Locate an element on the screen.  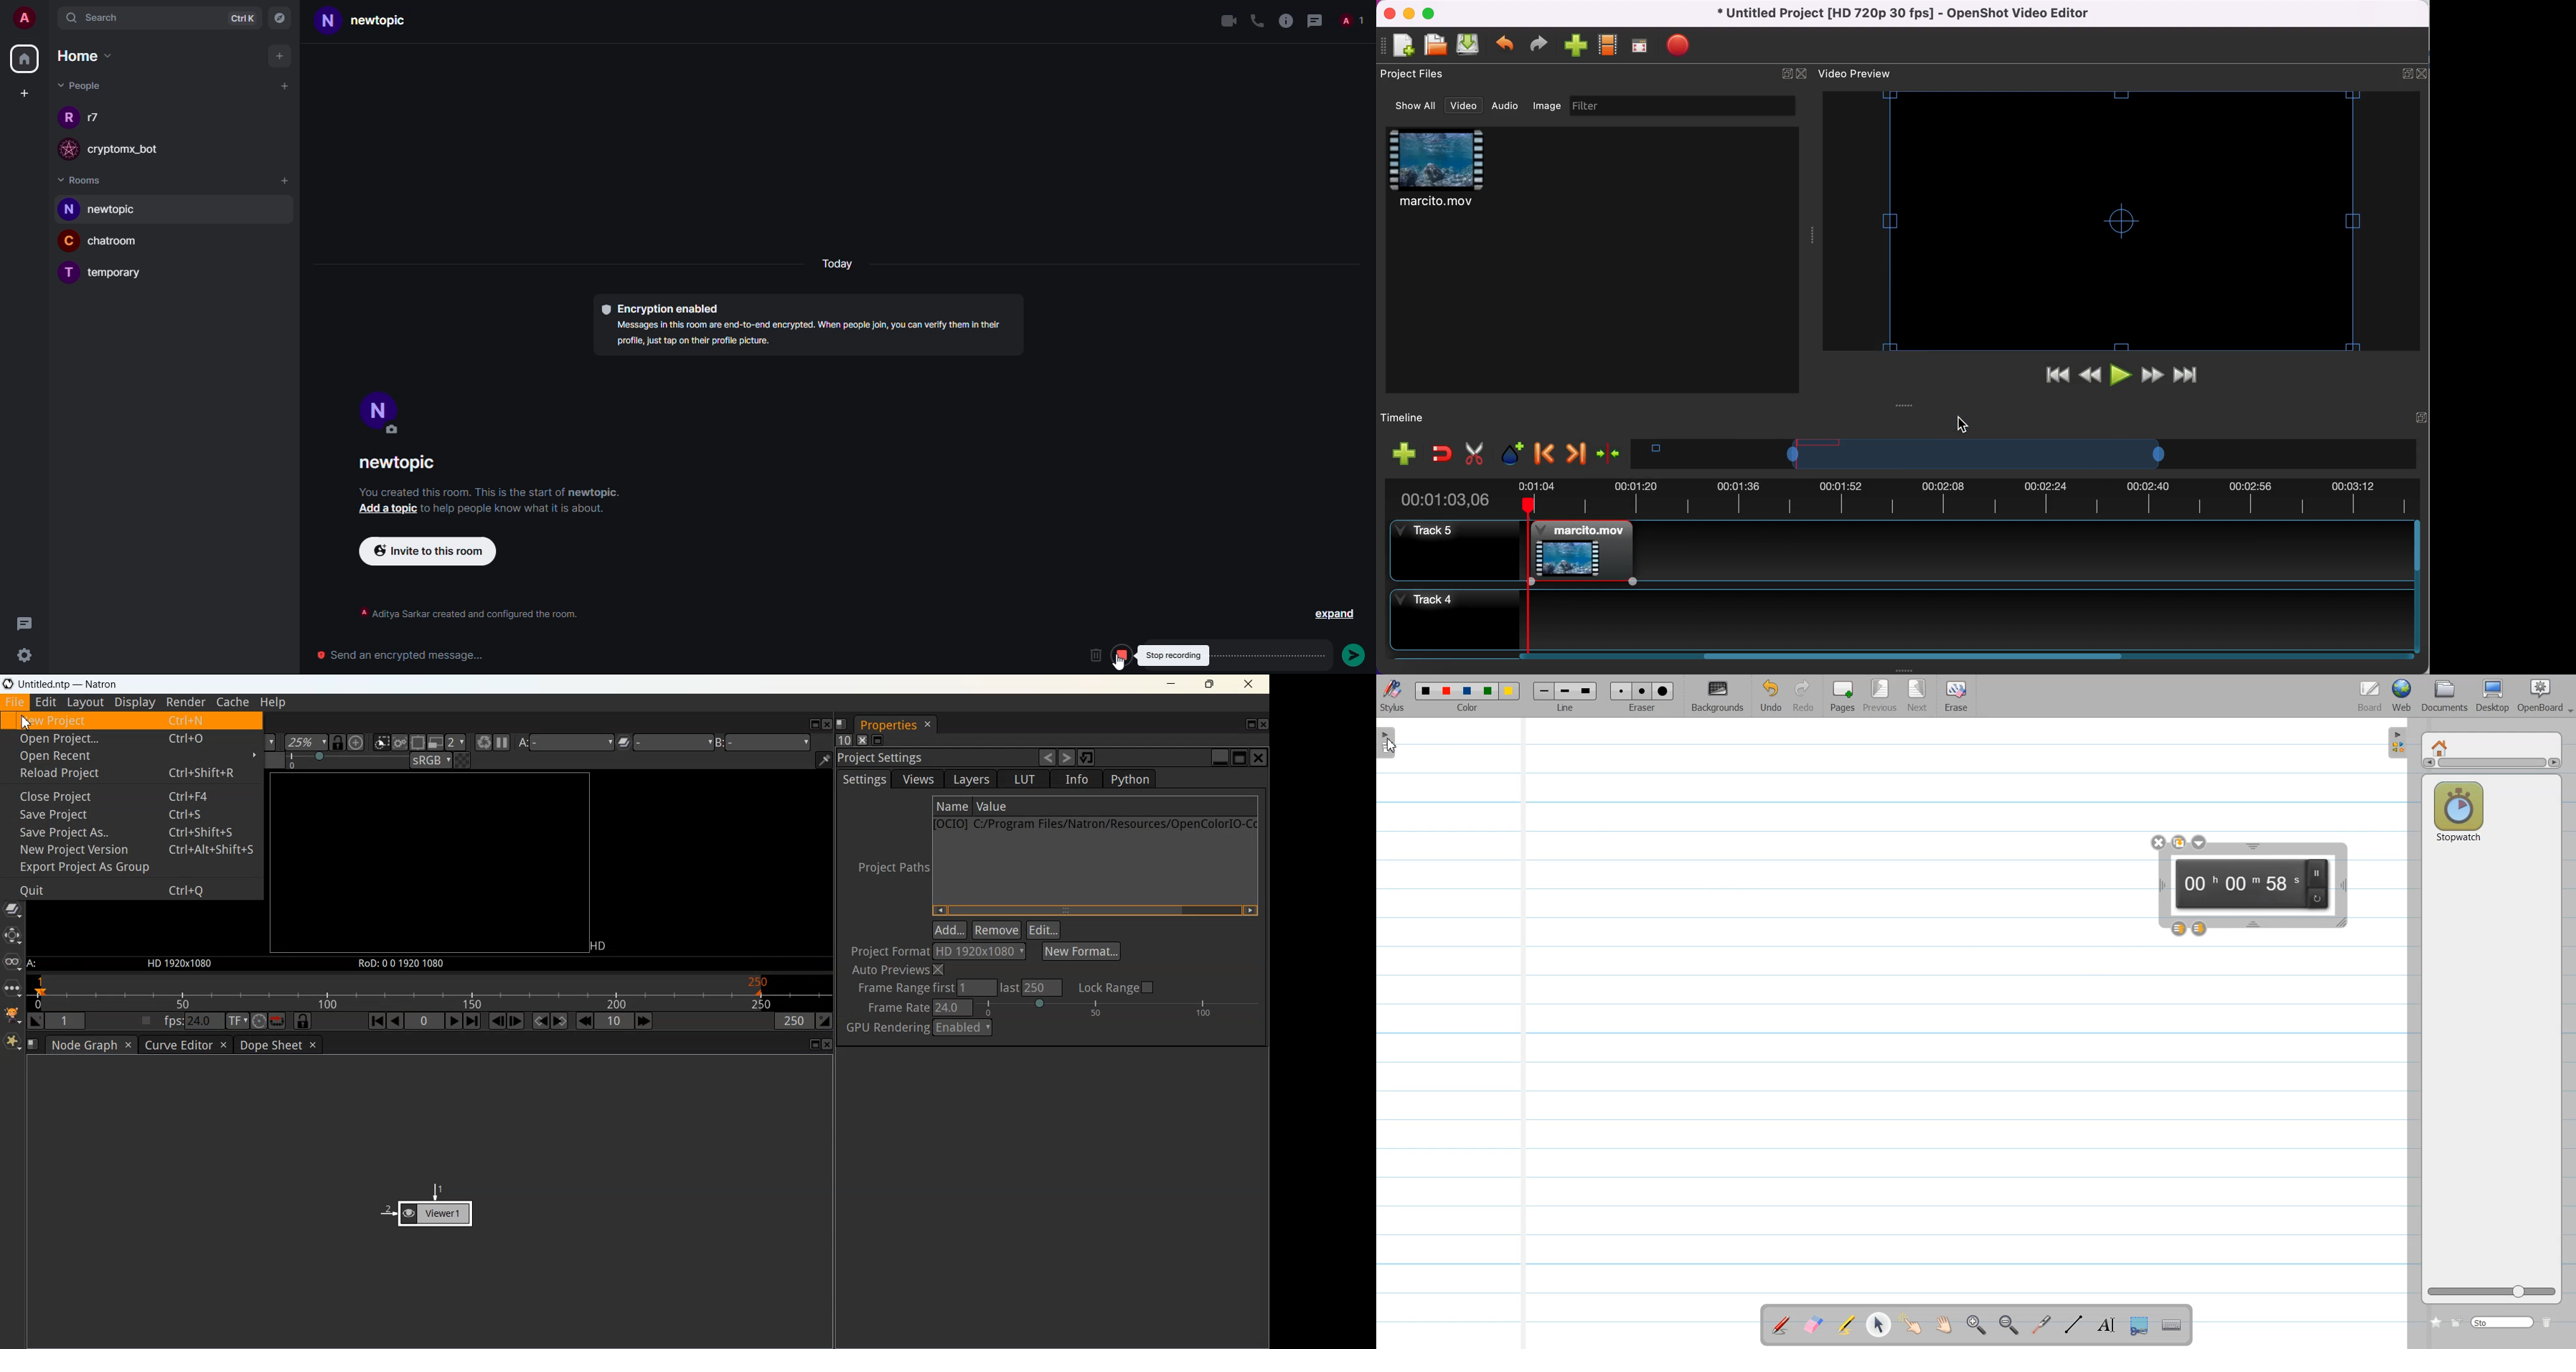
add topic is located at coordinates (388, 510).